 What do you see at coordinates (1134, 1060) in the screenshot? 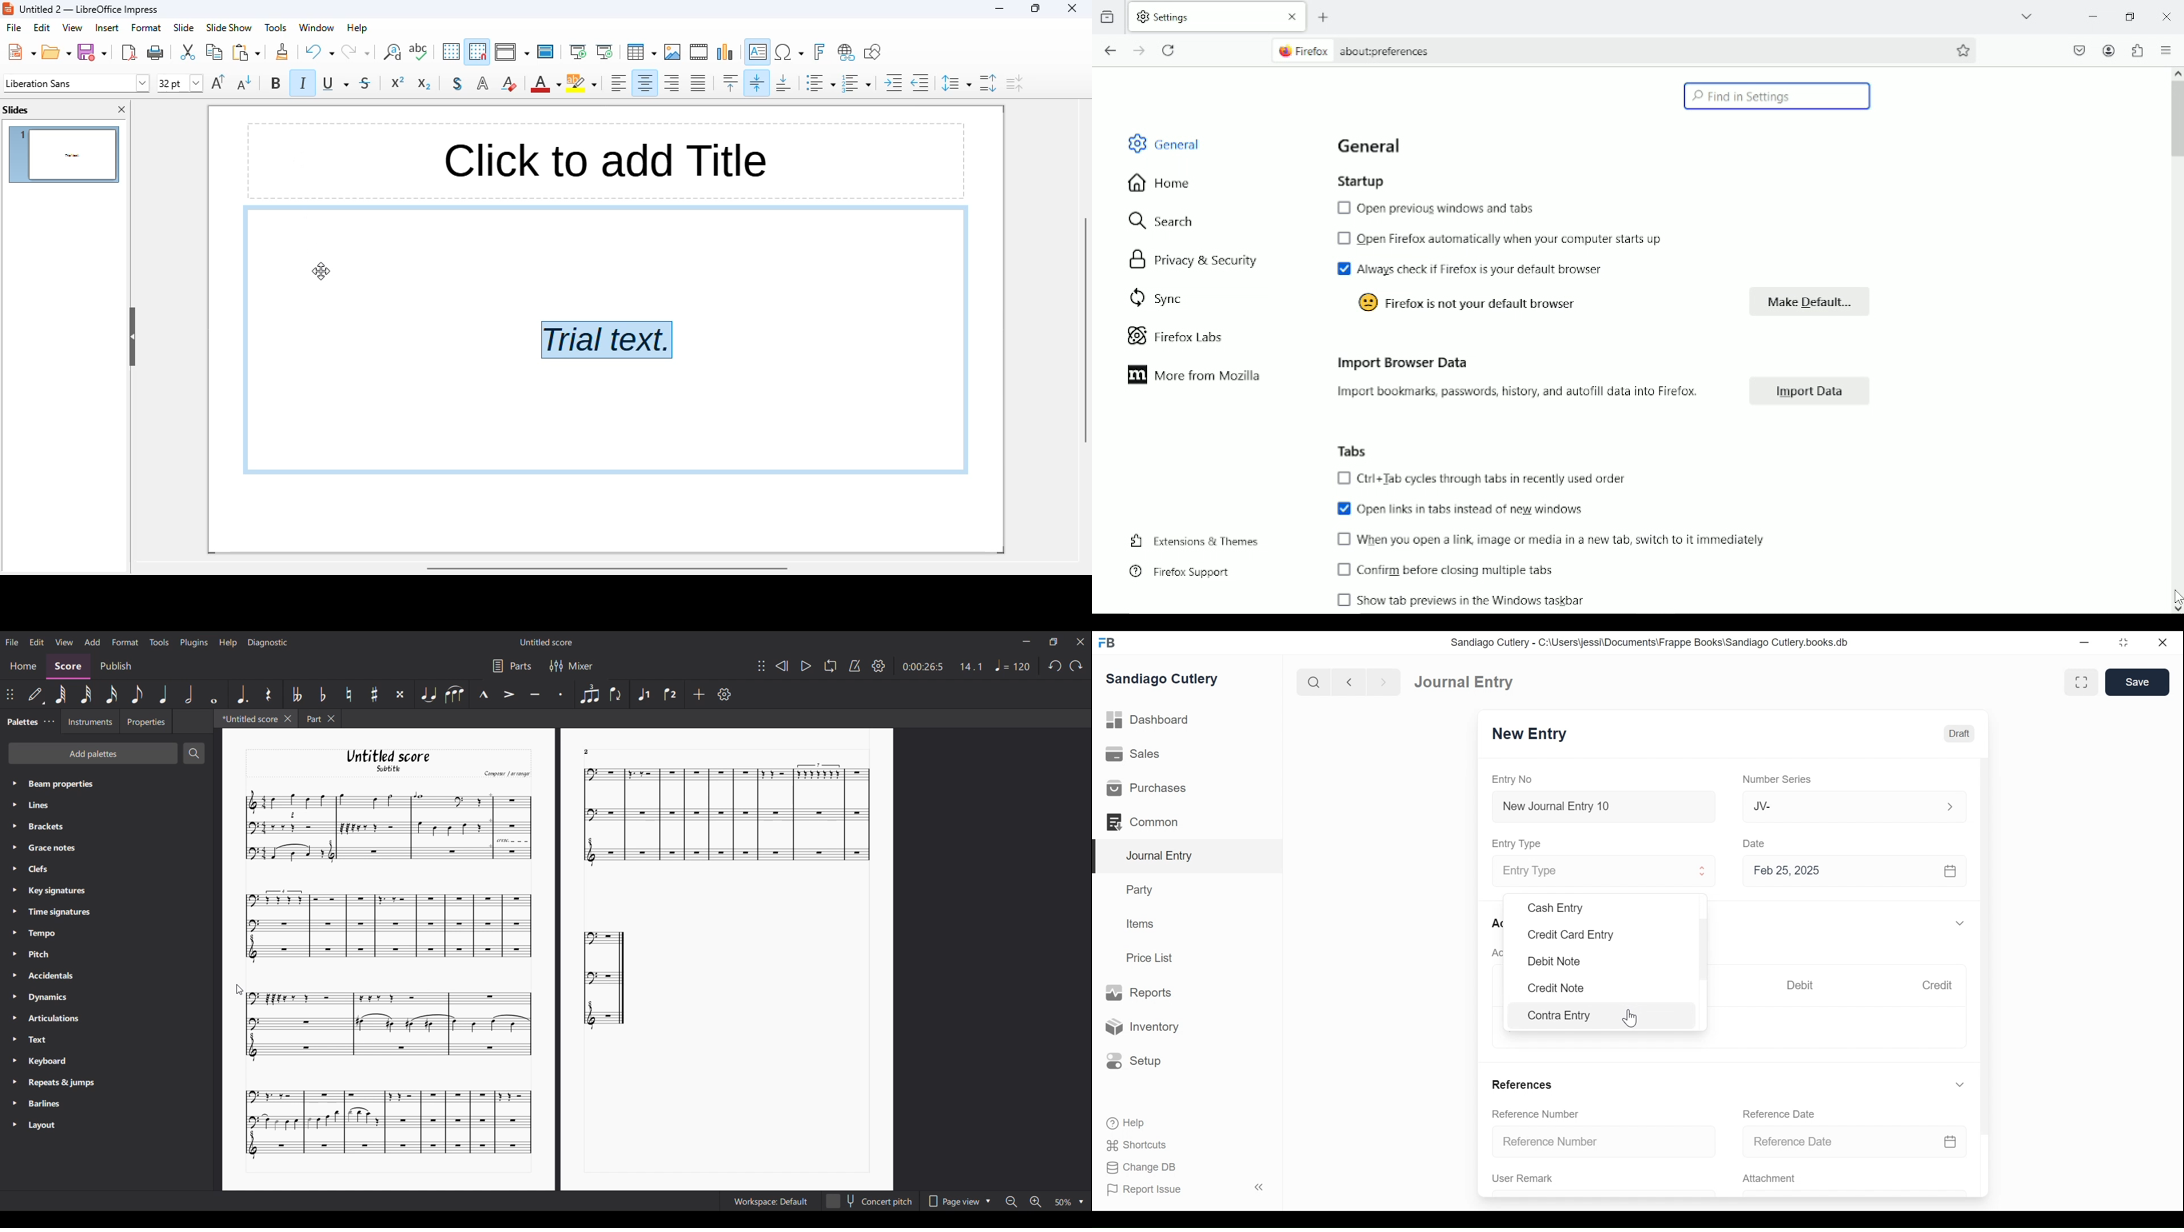
I see `Setup` at bounding box center [1134, 1060].